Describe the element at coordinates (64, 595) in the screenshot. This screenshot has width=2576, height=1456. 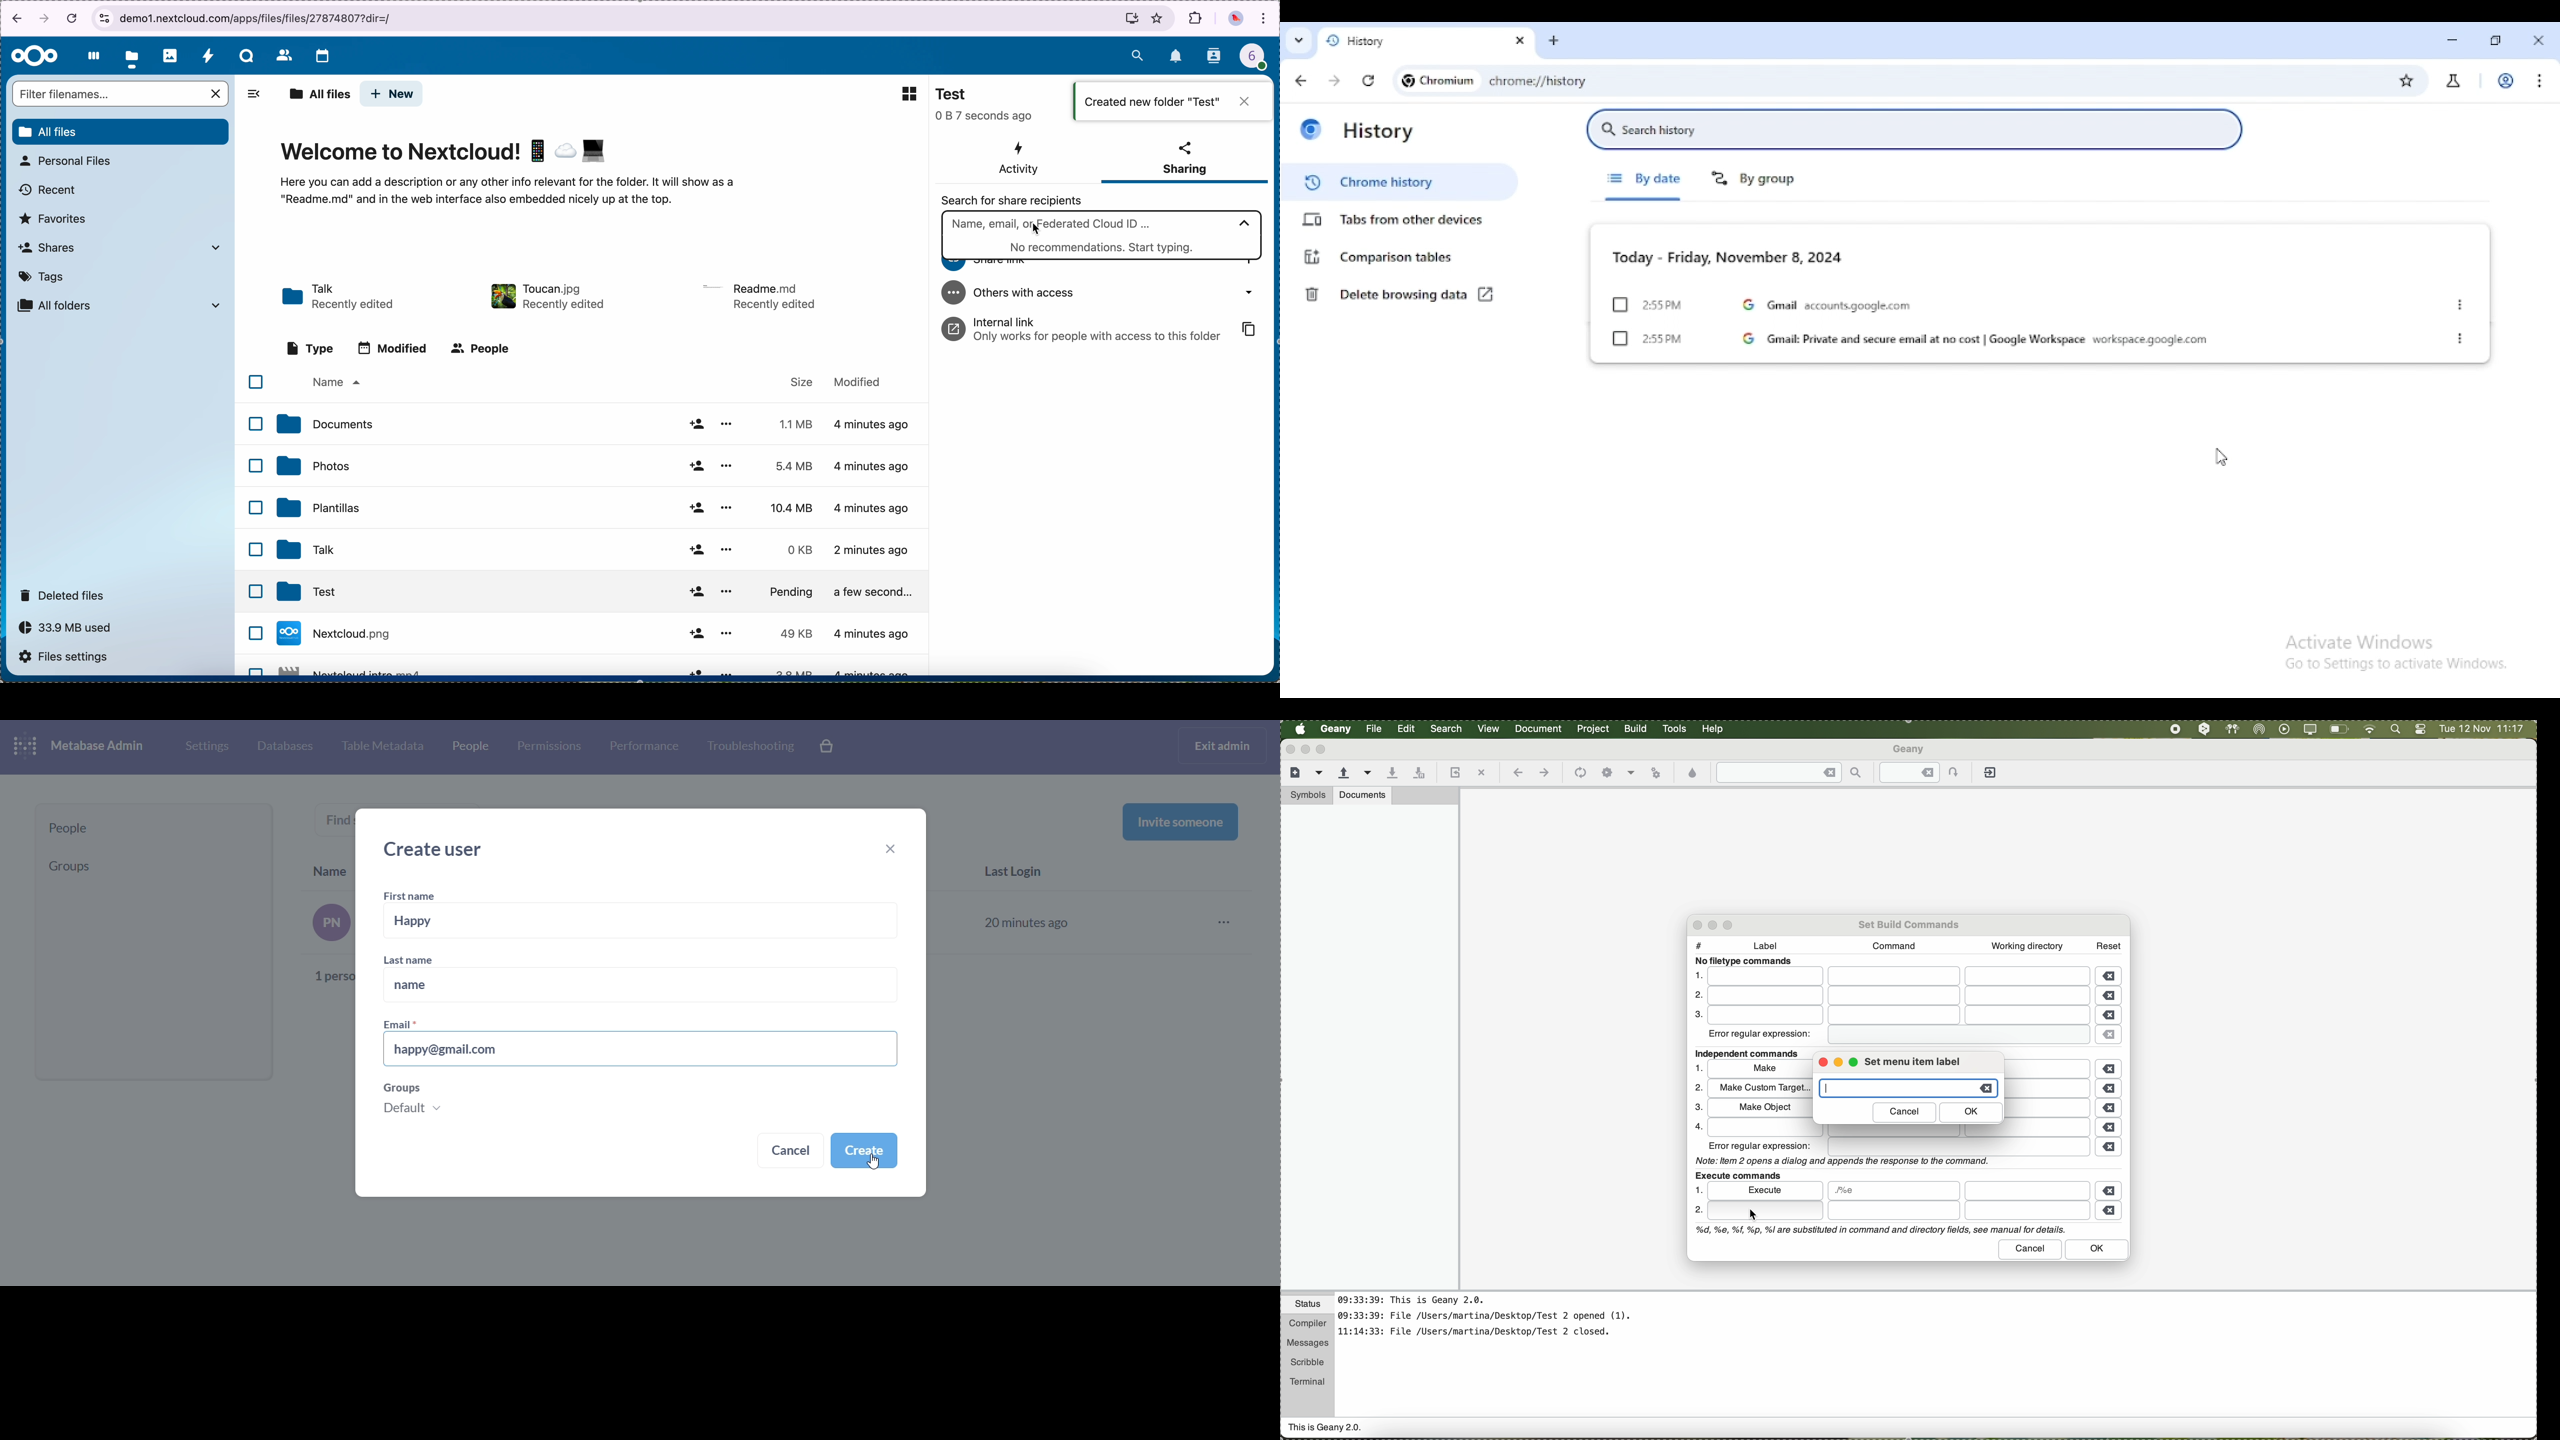
I see `deleted files` at that location.